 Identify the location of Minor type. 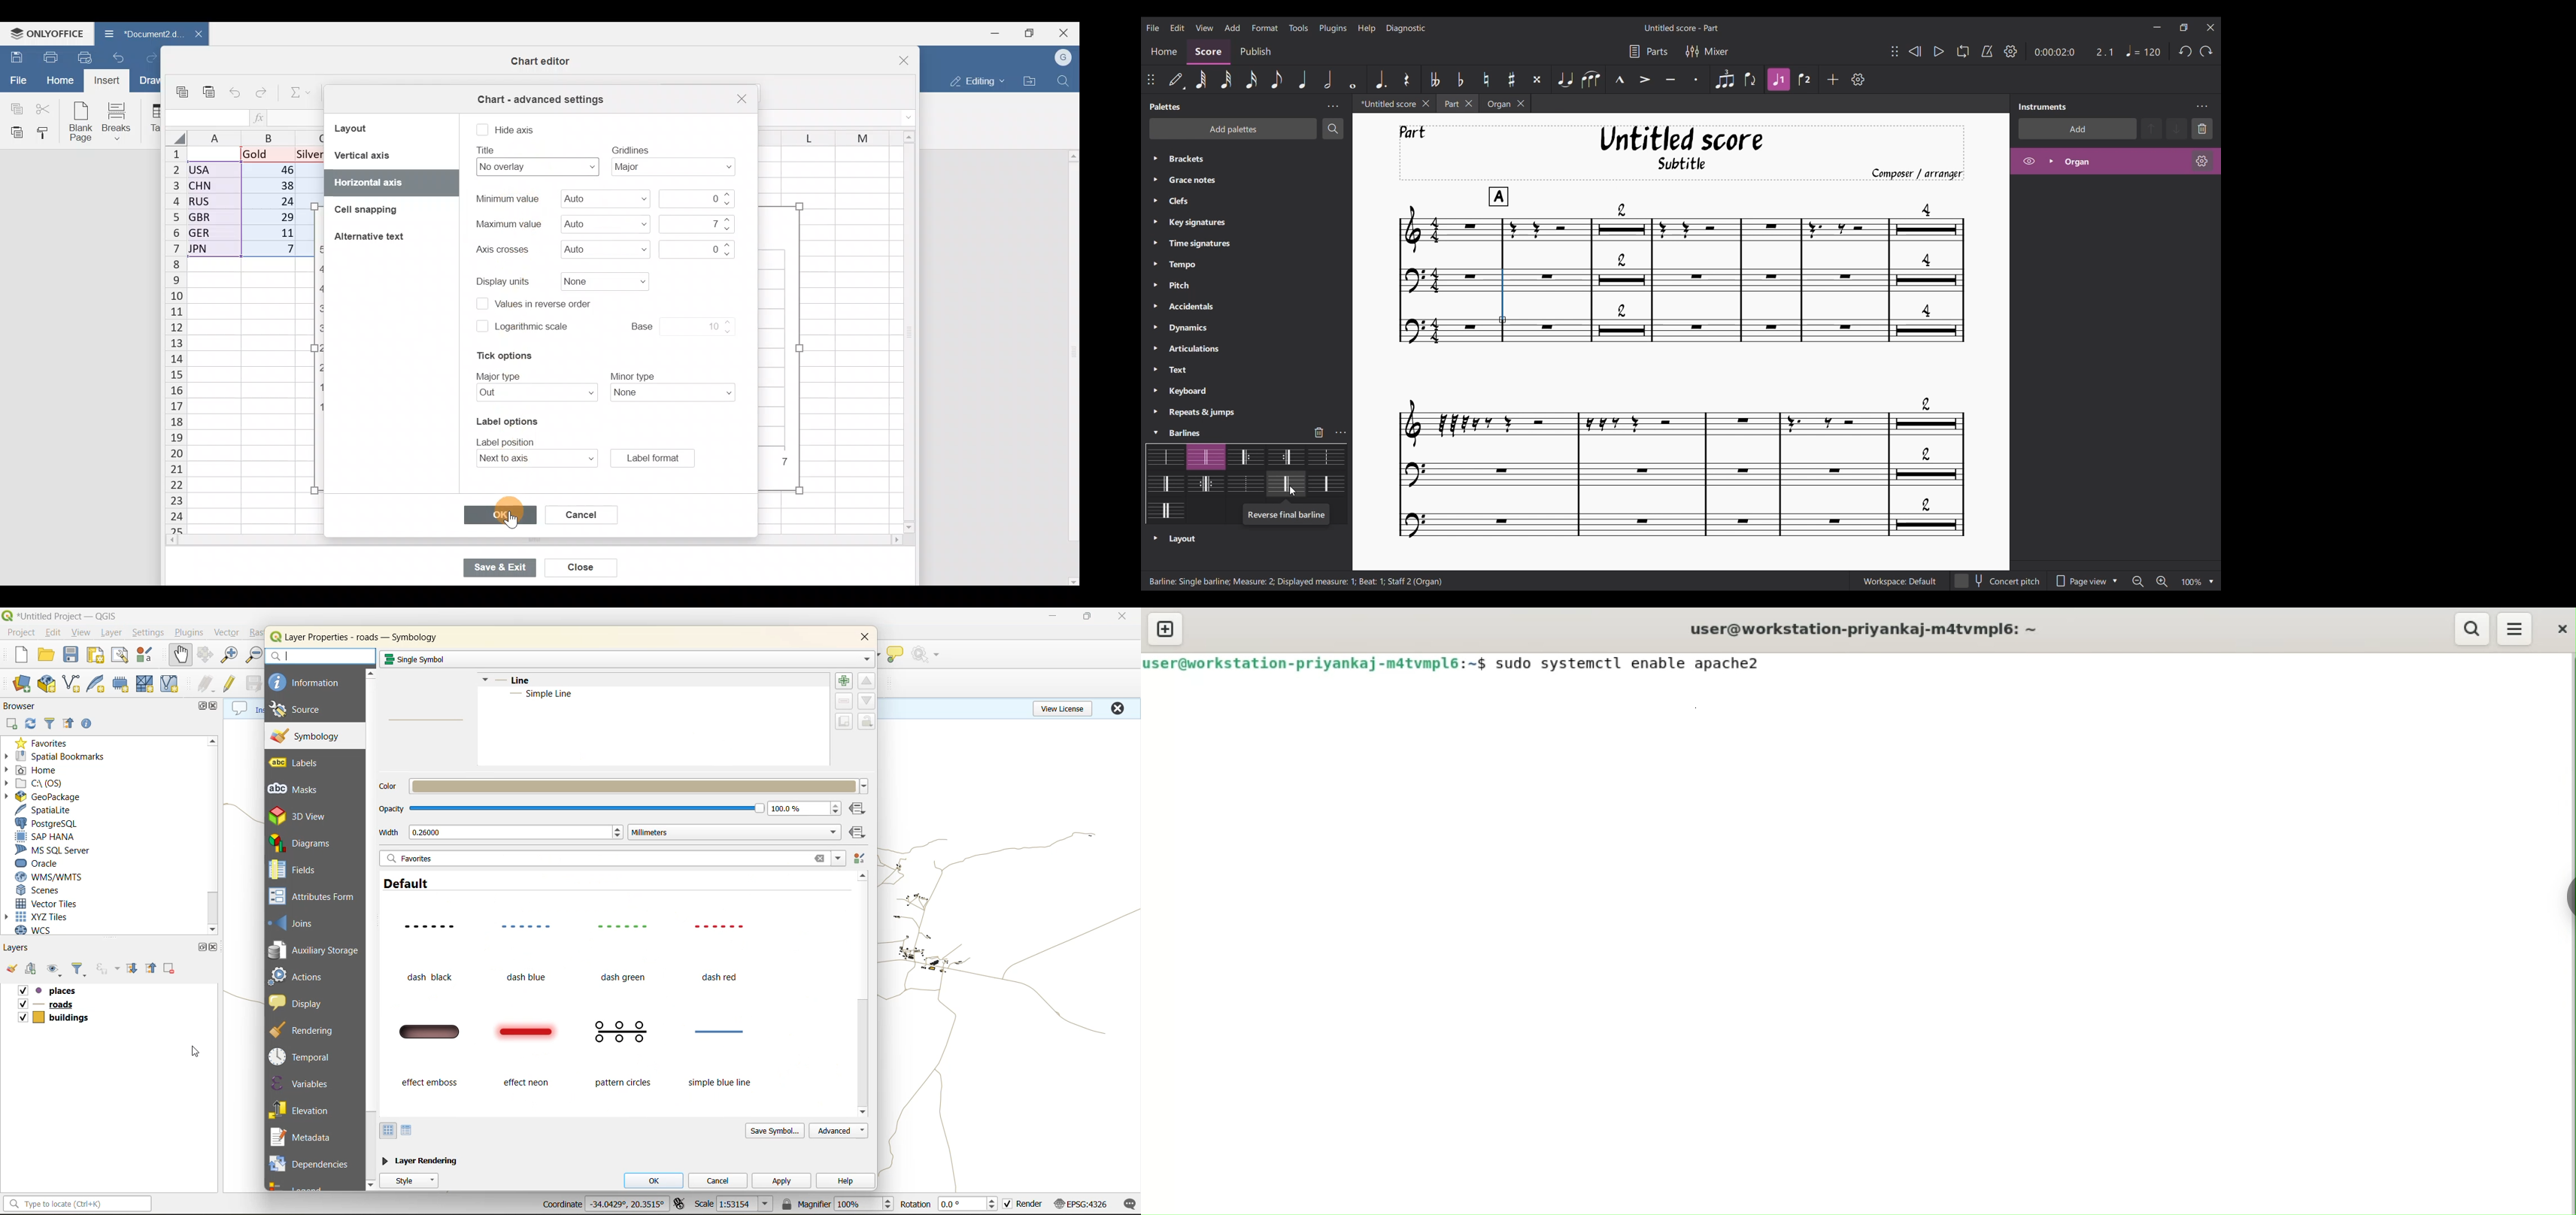
(676, 394).